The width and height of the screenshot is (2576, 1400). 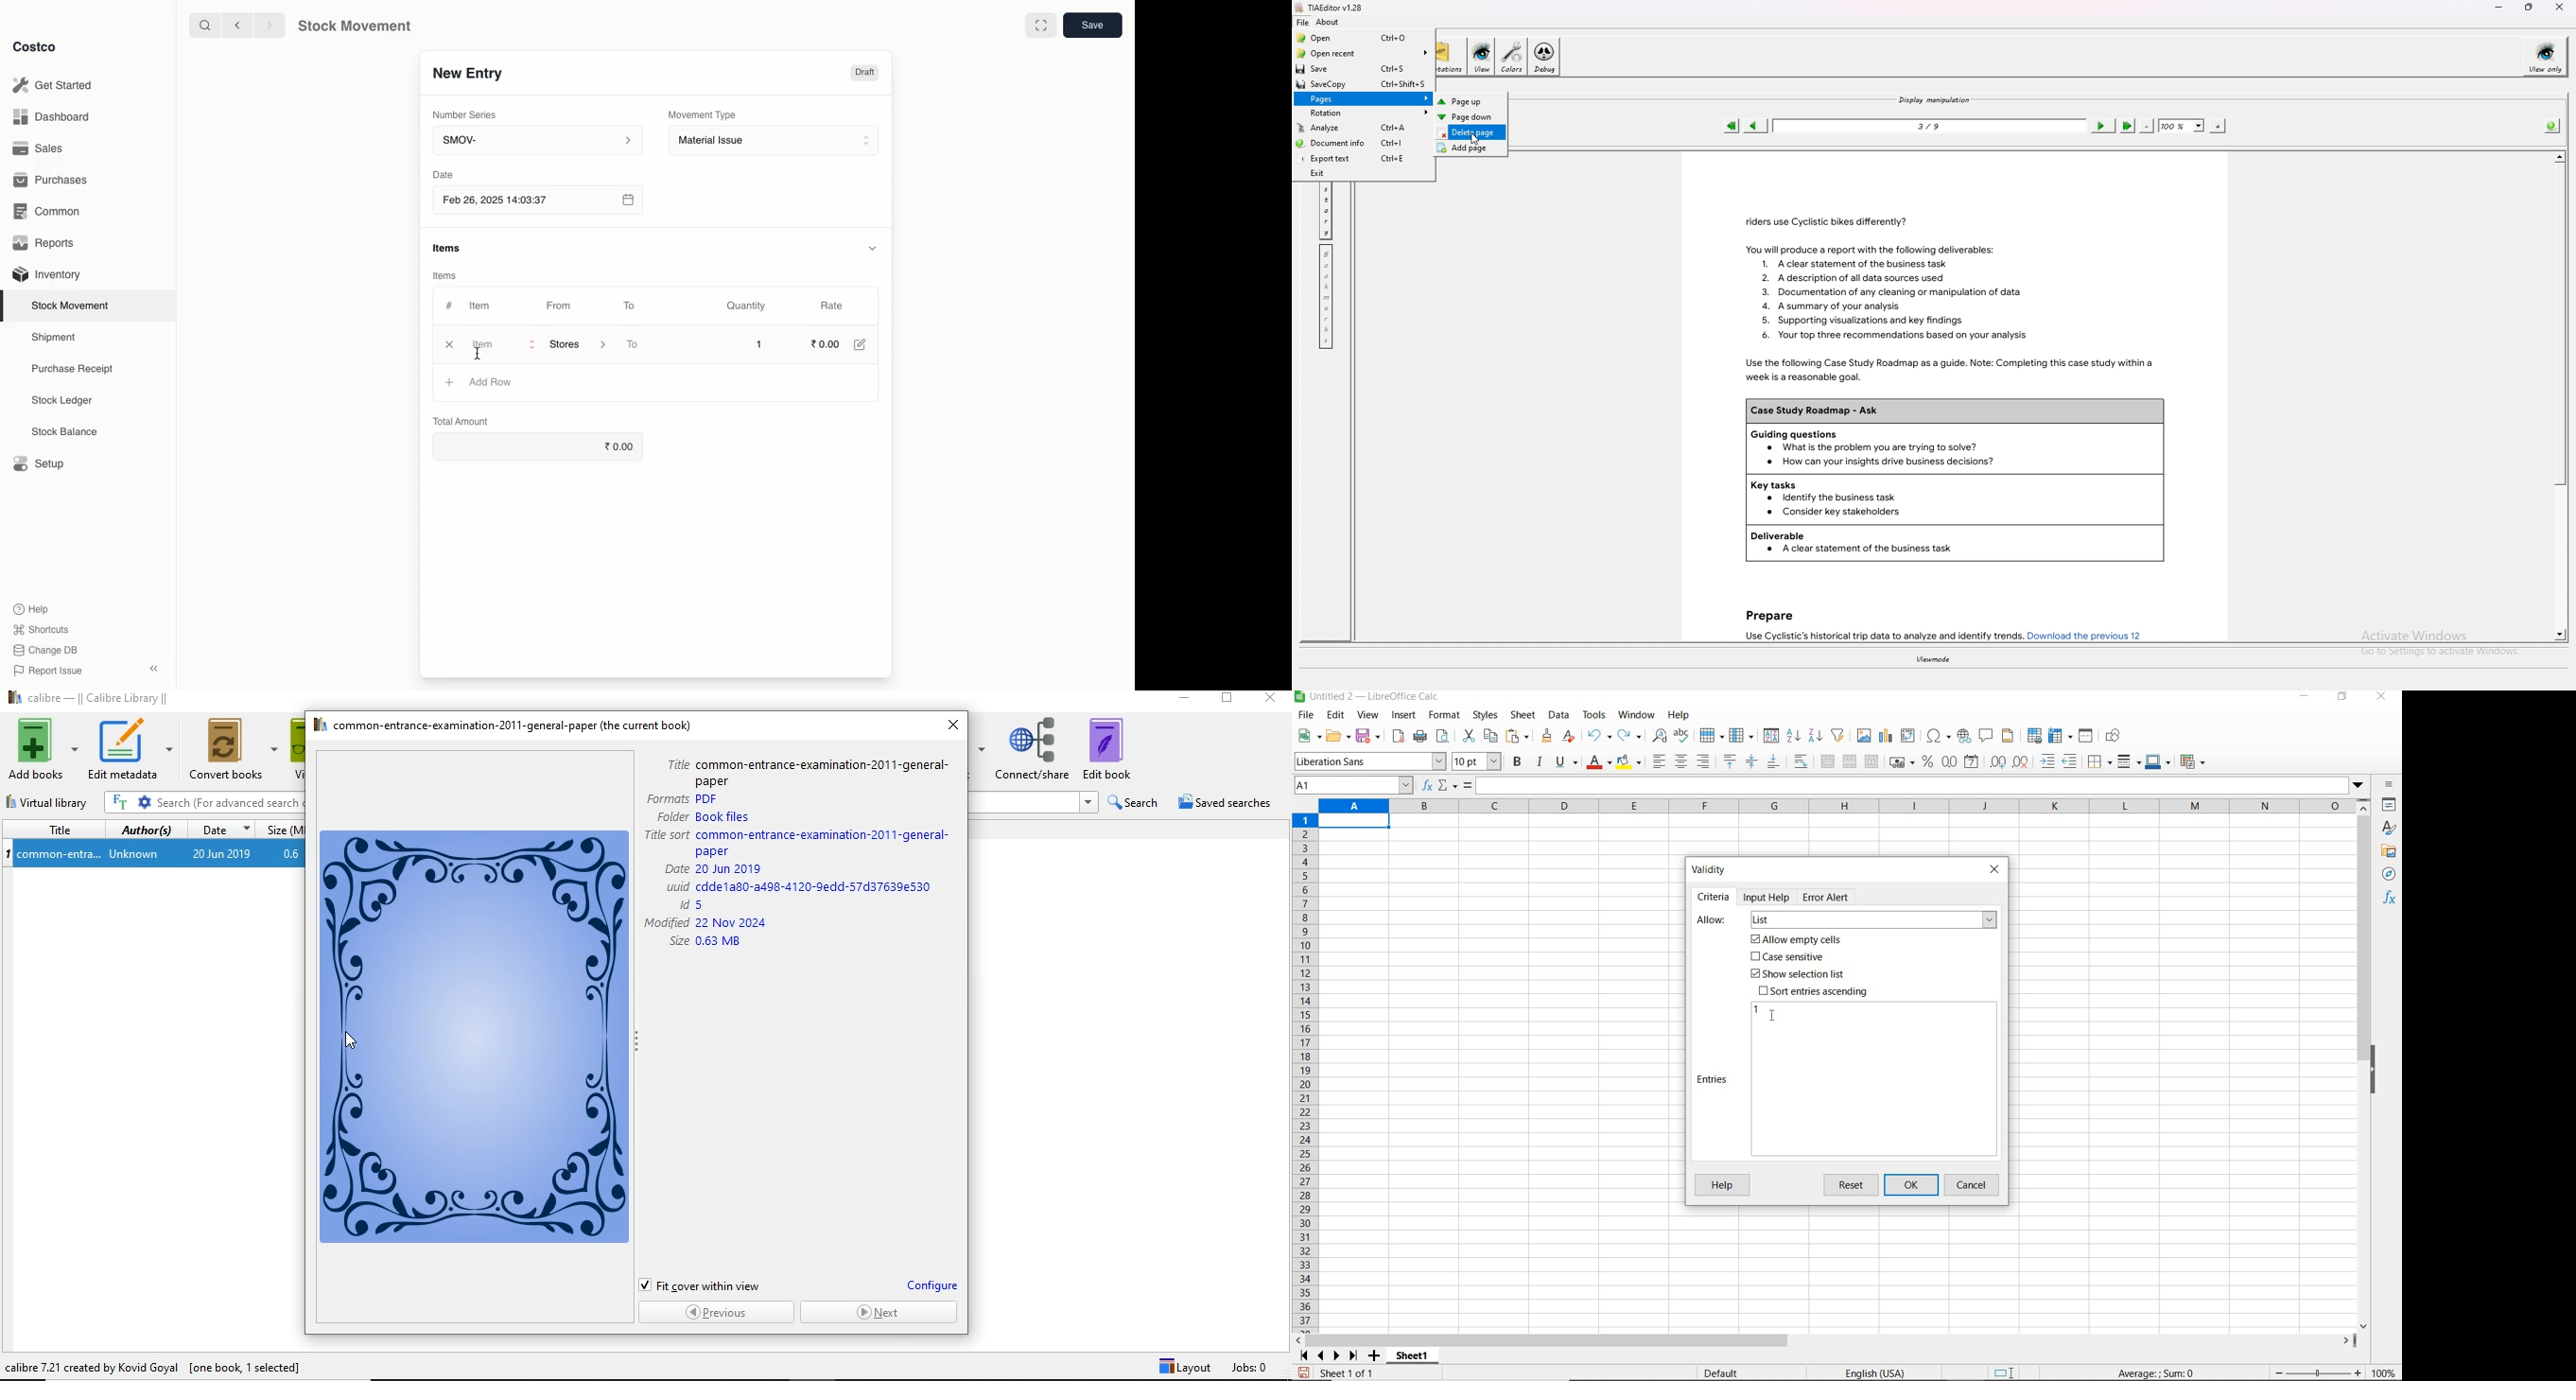 What do you see at coordinates (1337, 735) in the screenshot?
I see `open` at bounding box center [1337, 735].